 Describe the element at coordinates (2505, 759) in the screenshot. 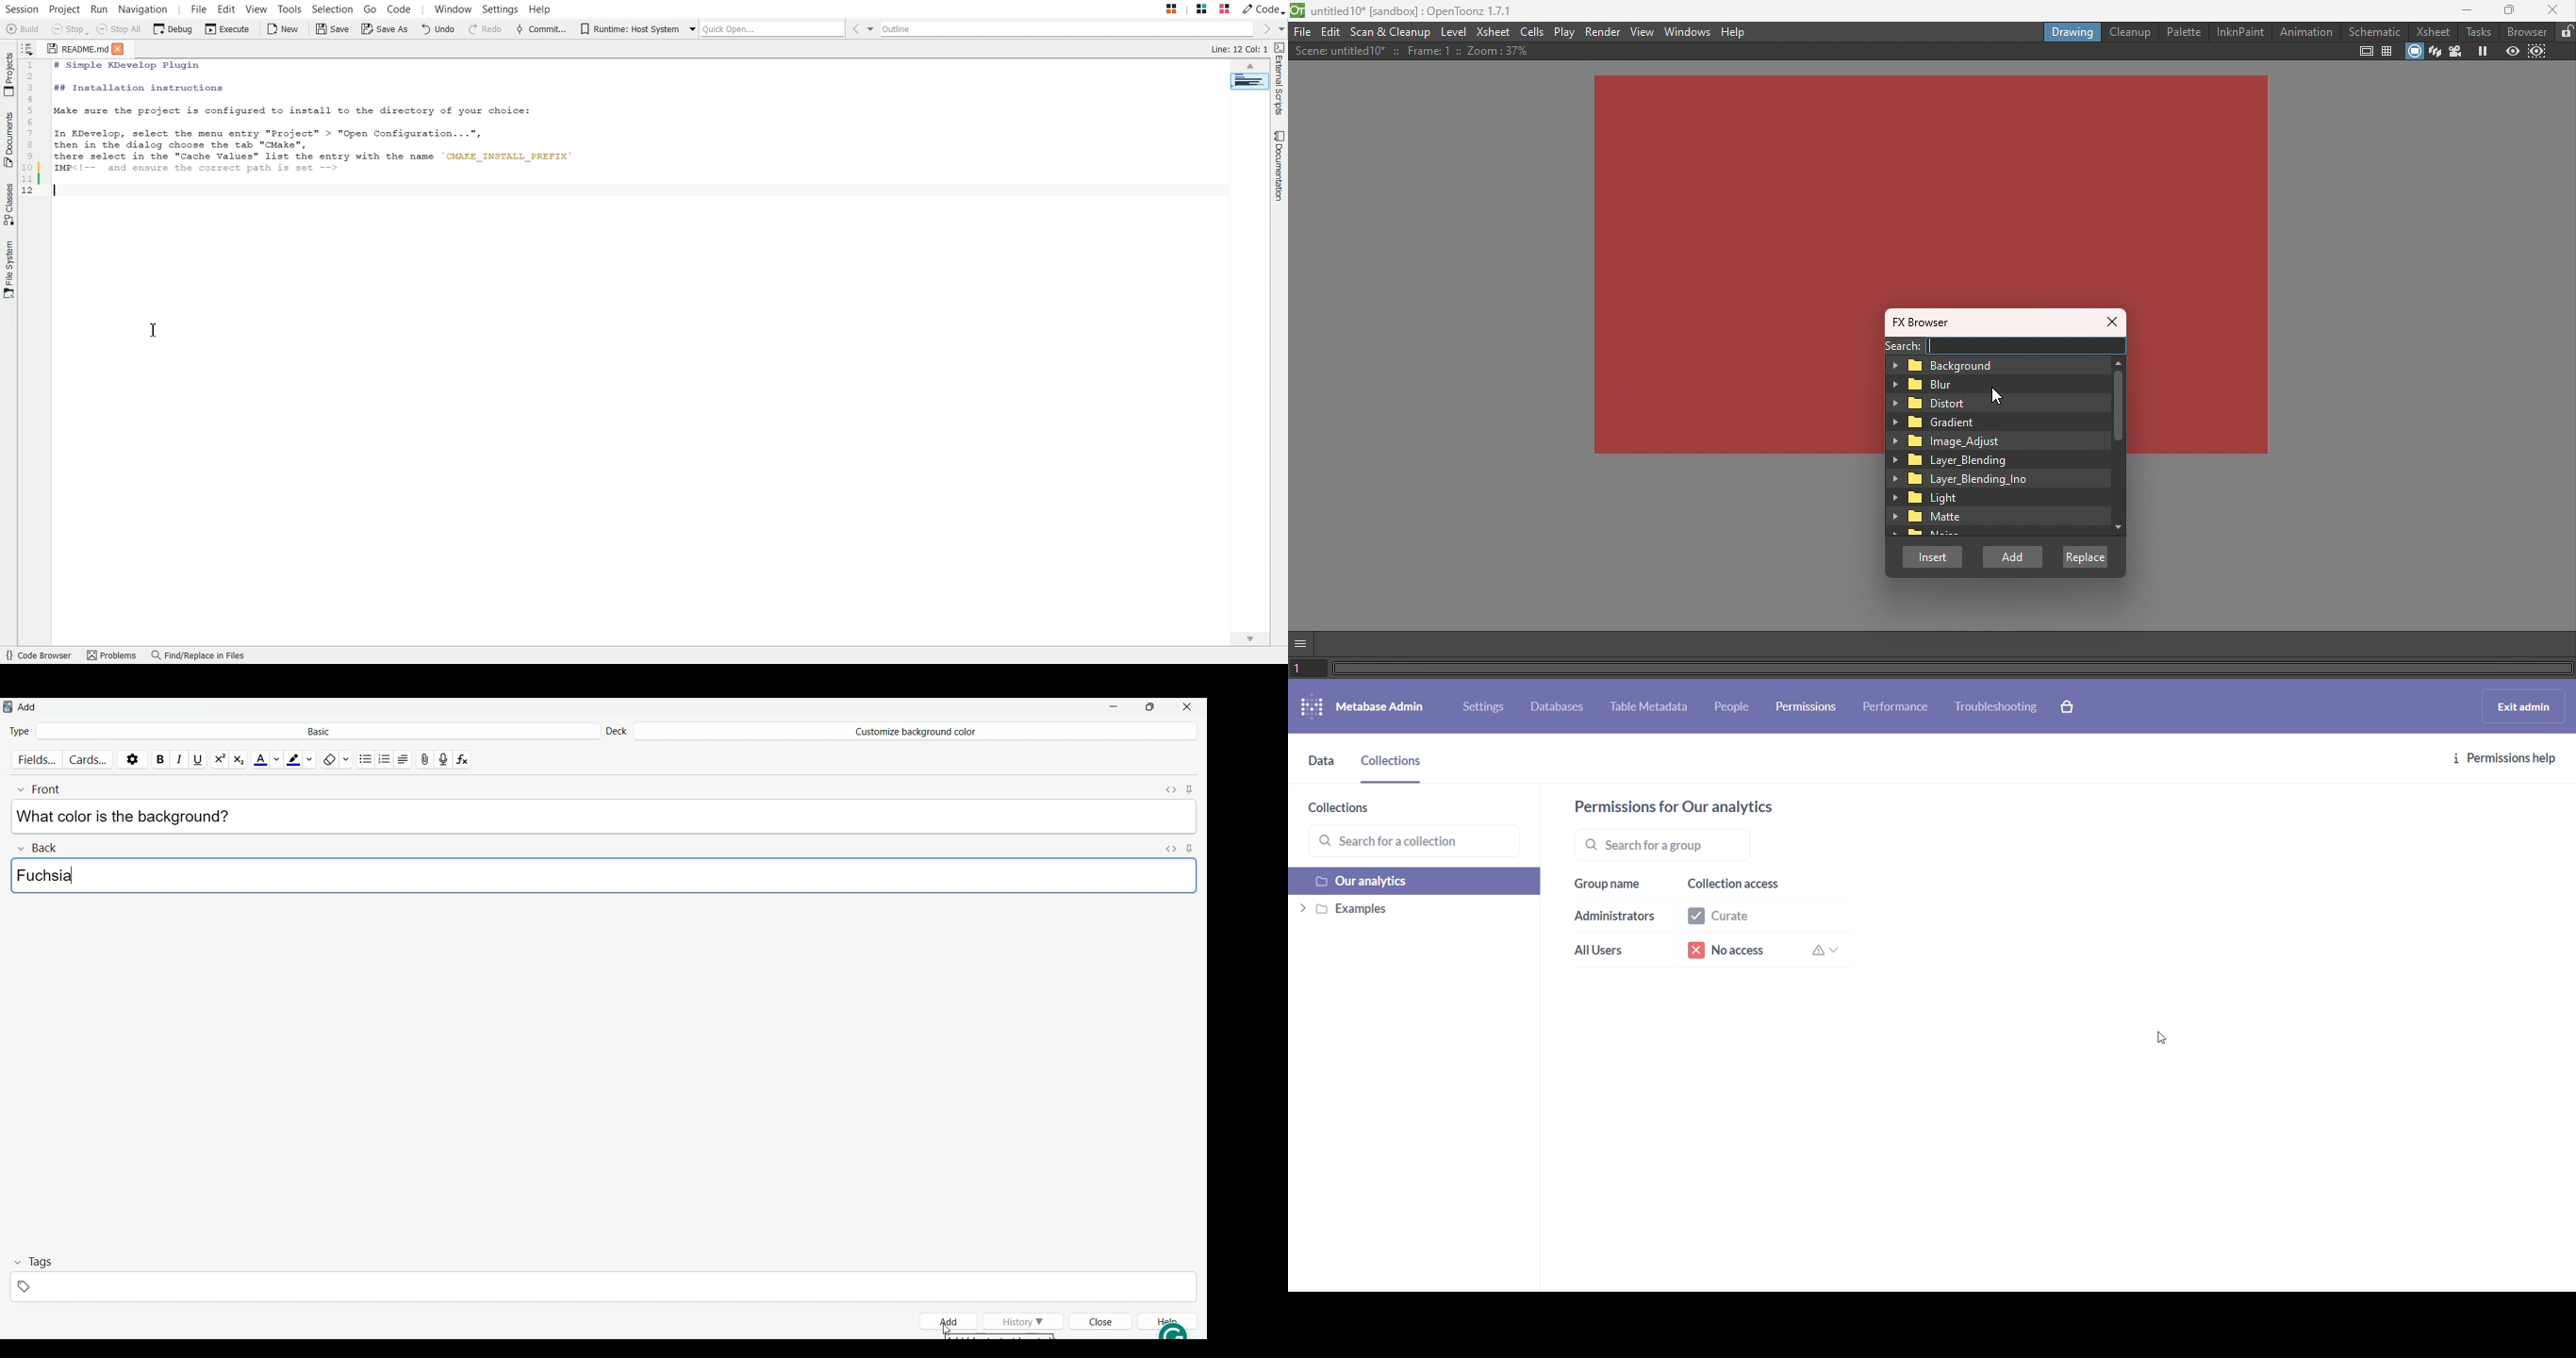

I see `permission help` at that location.